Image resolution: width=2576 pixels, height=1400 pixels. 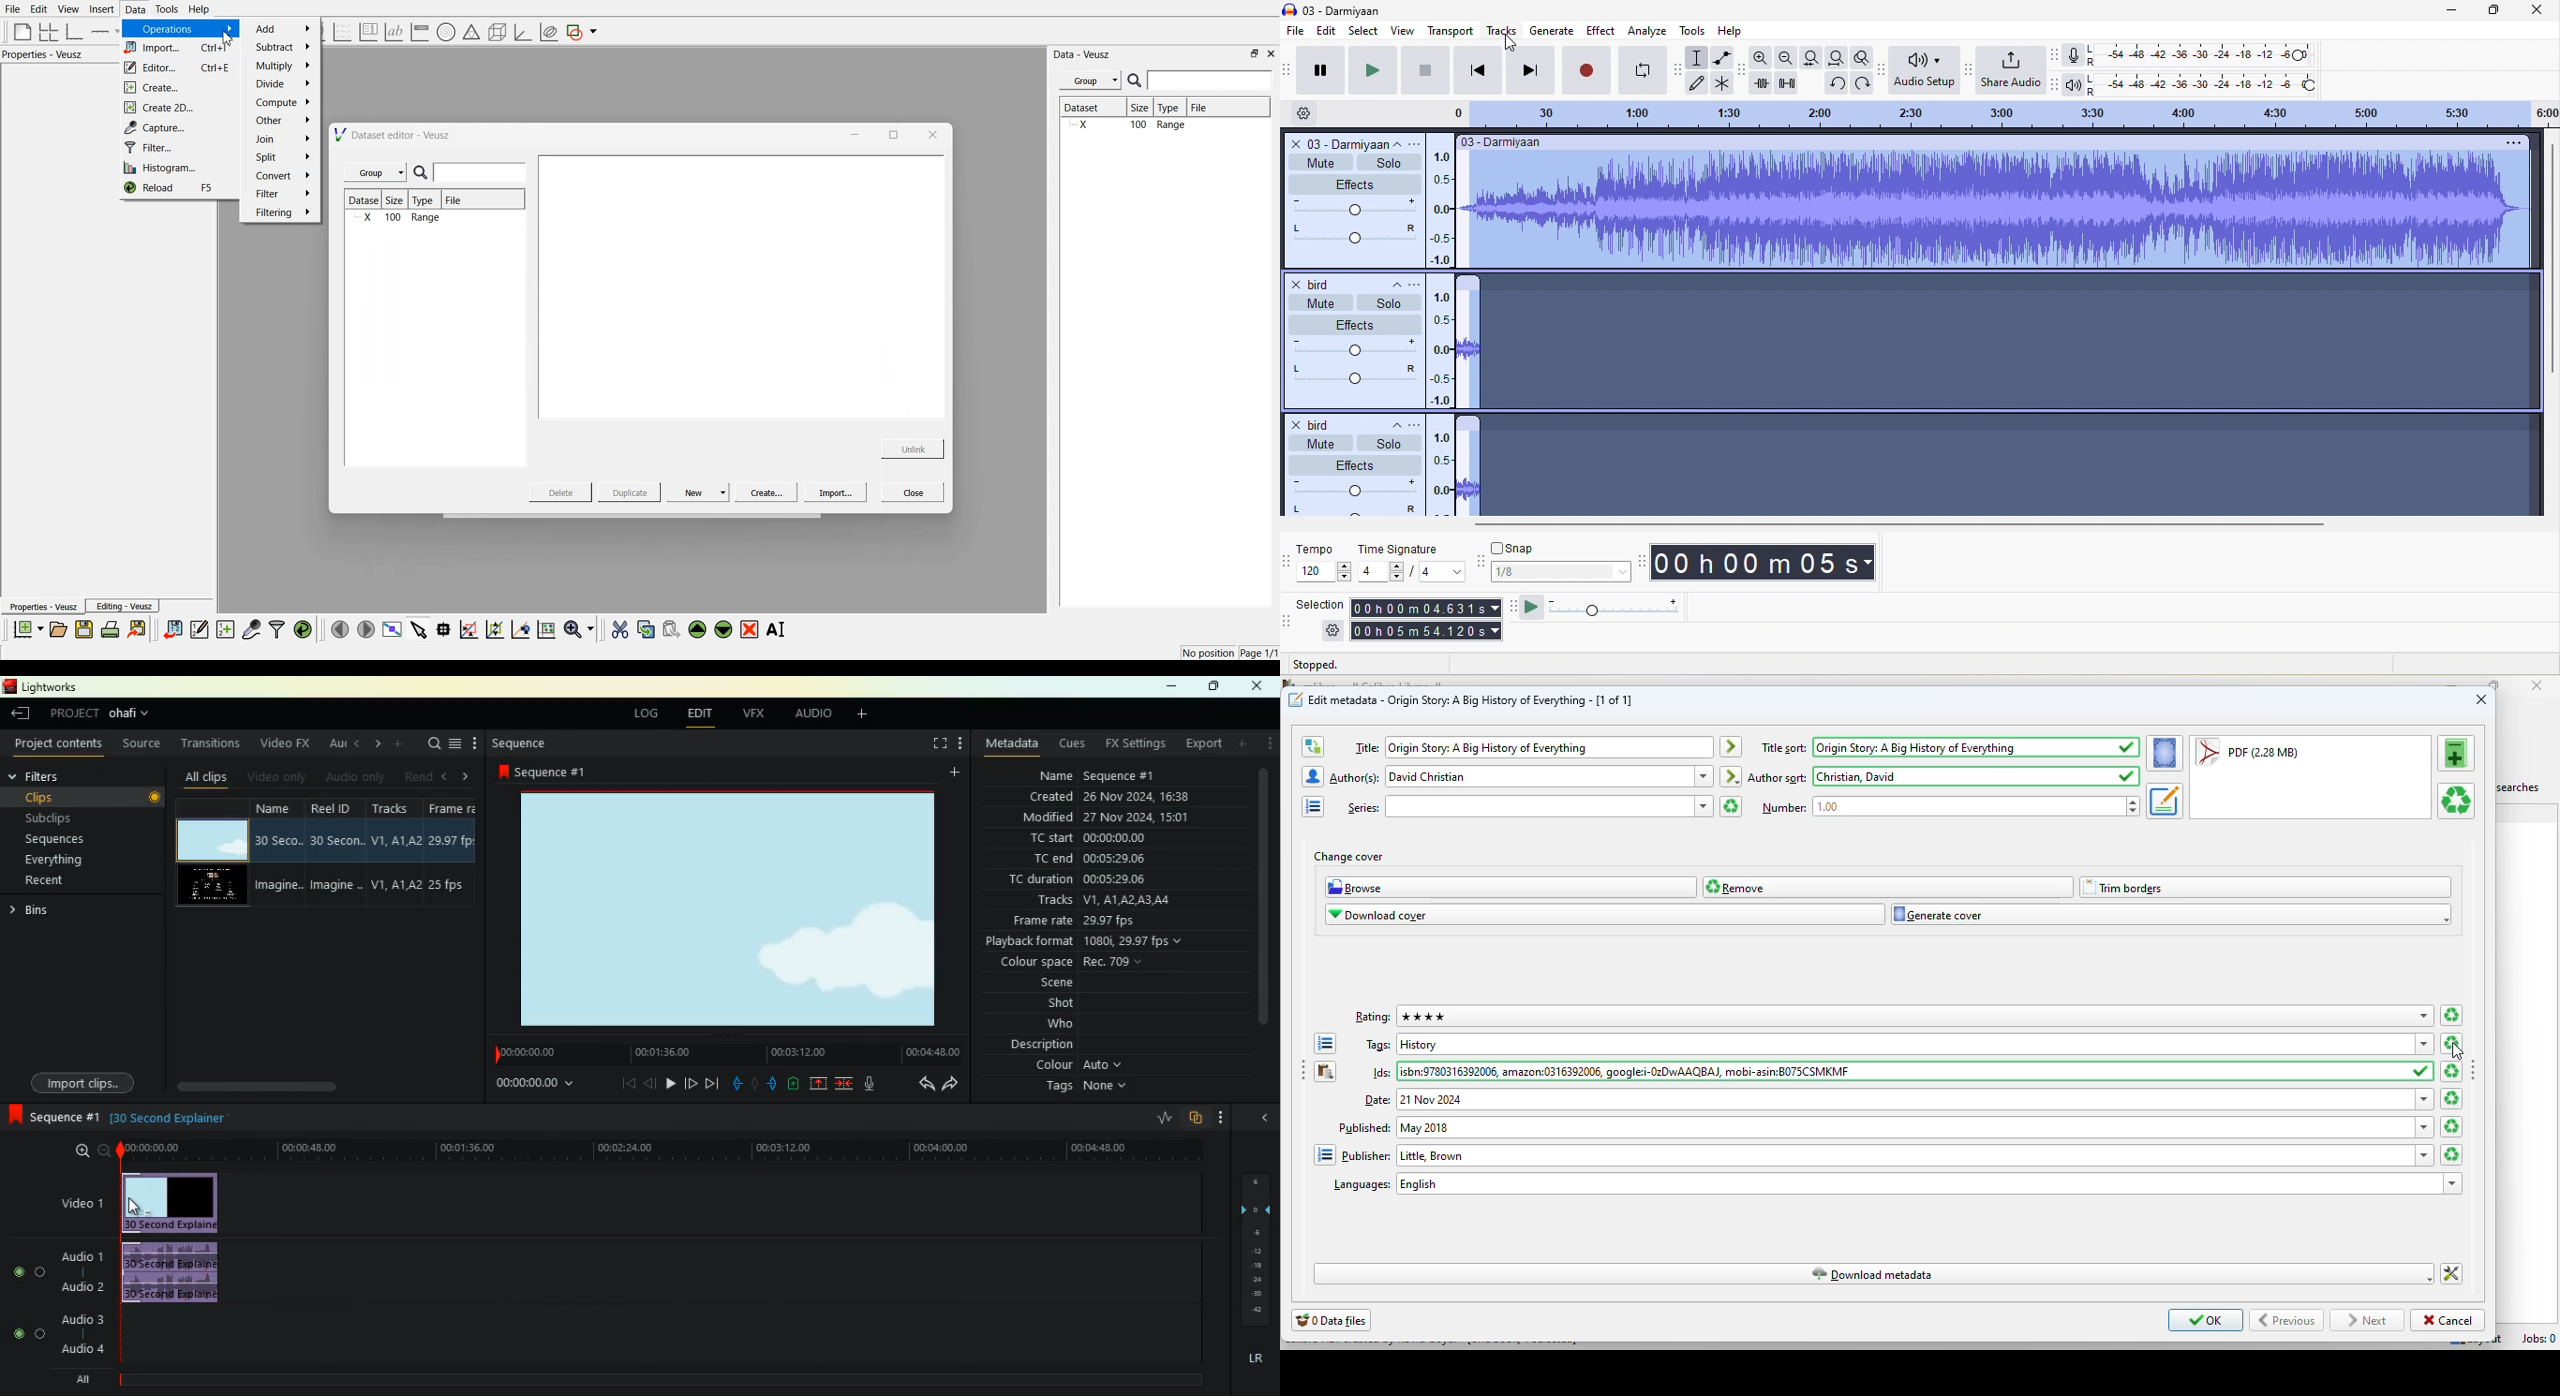 What do you see at coordinates (1320, 424) in the screenshot?
I see `bird` at bounding box center [1320, 424].